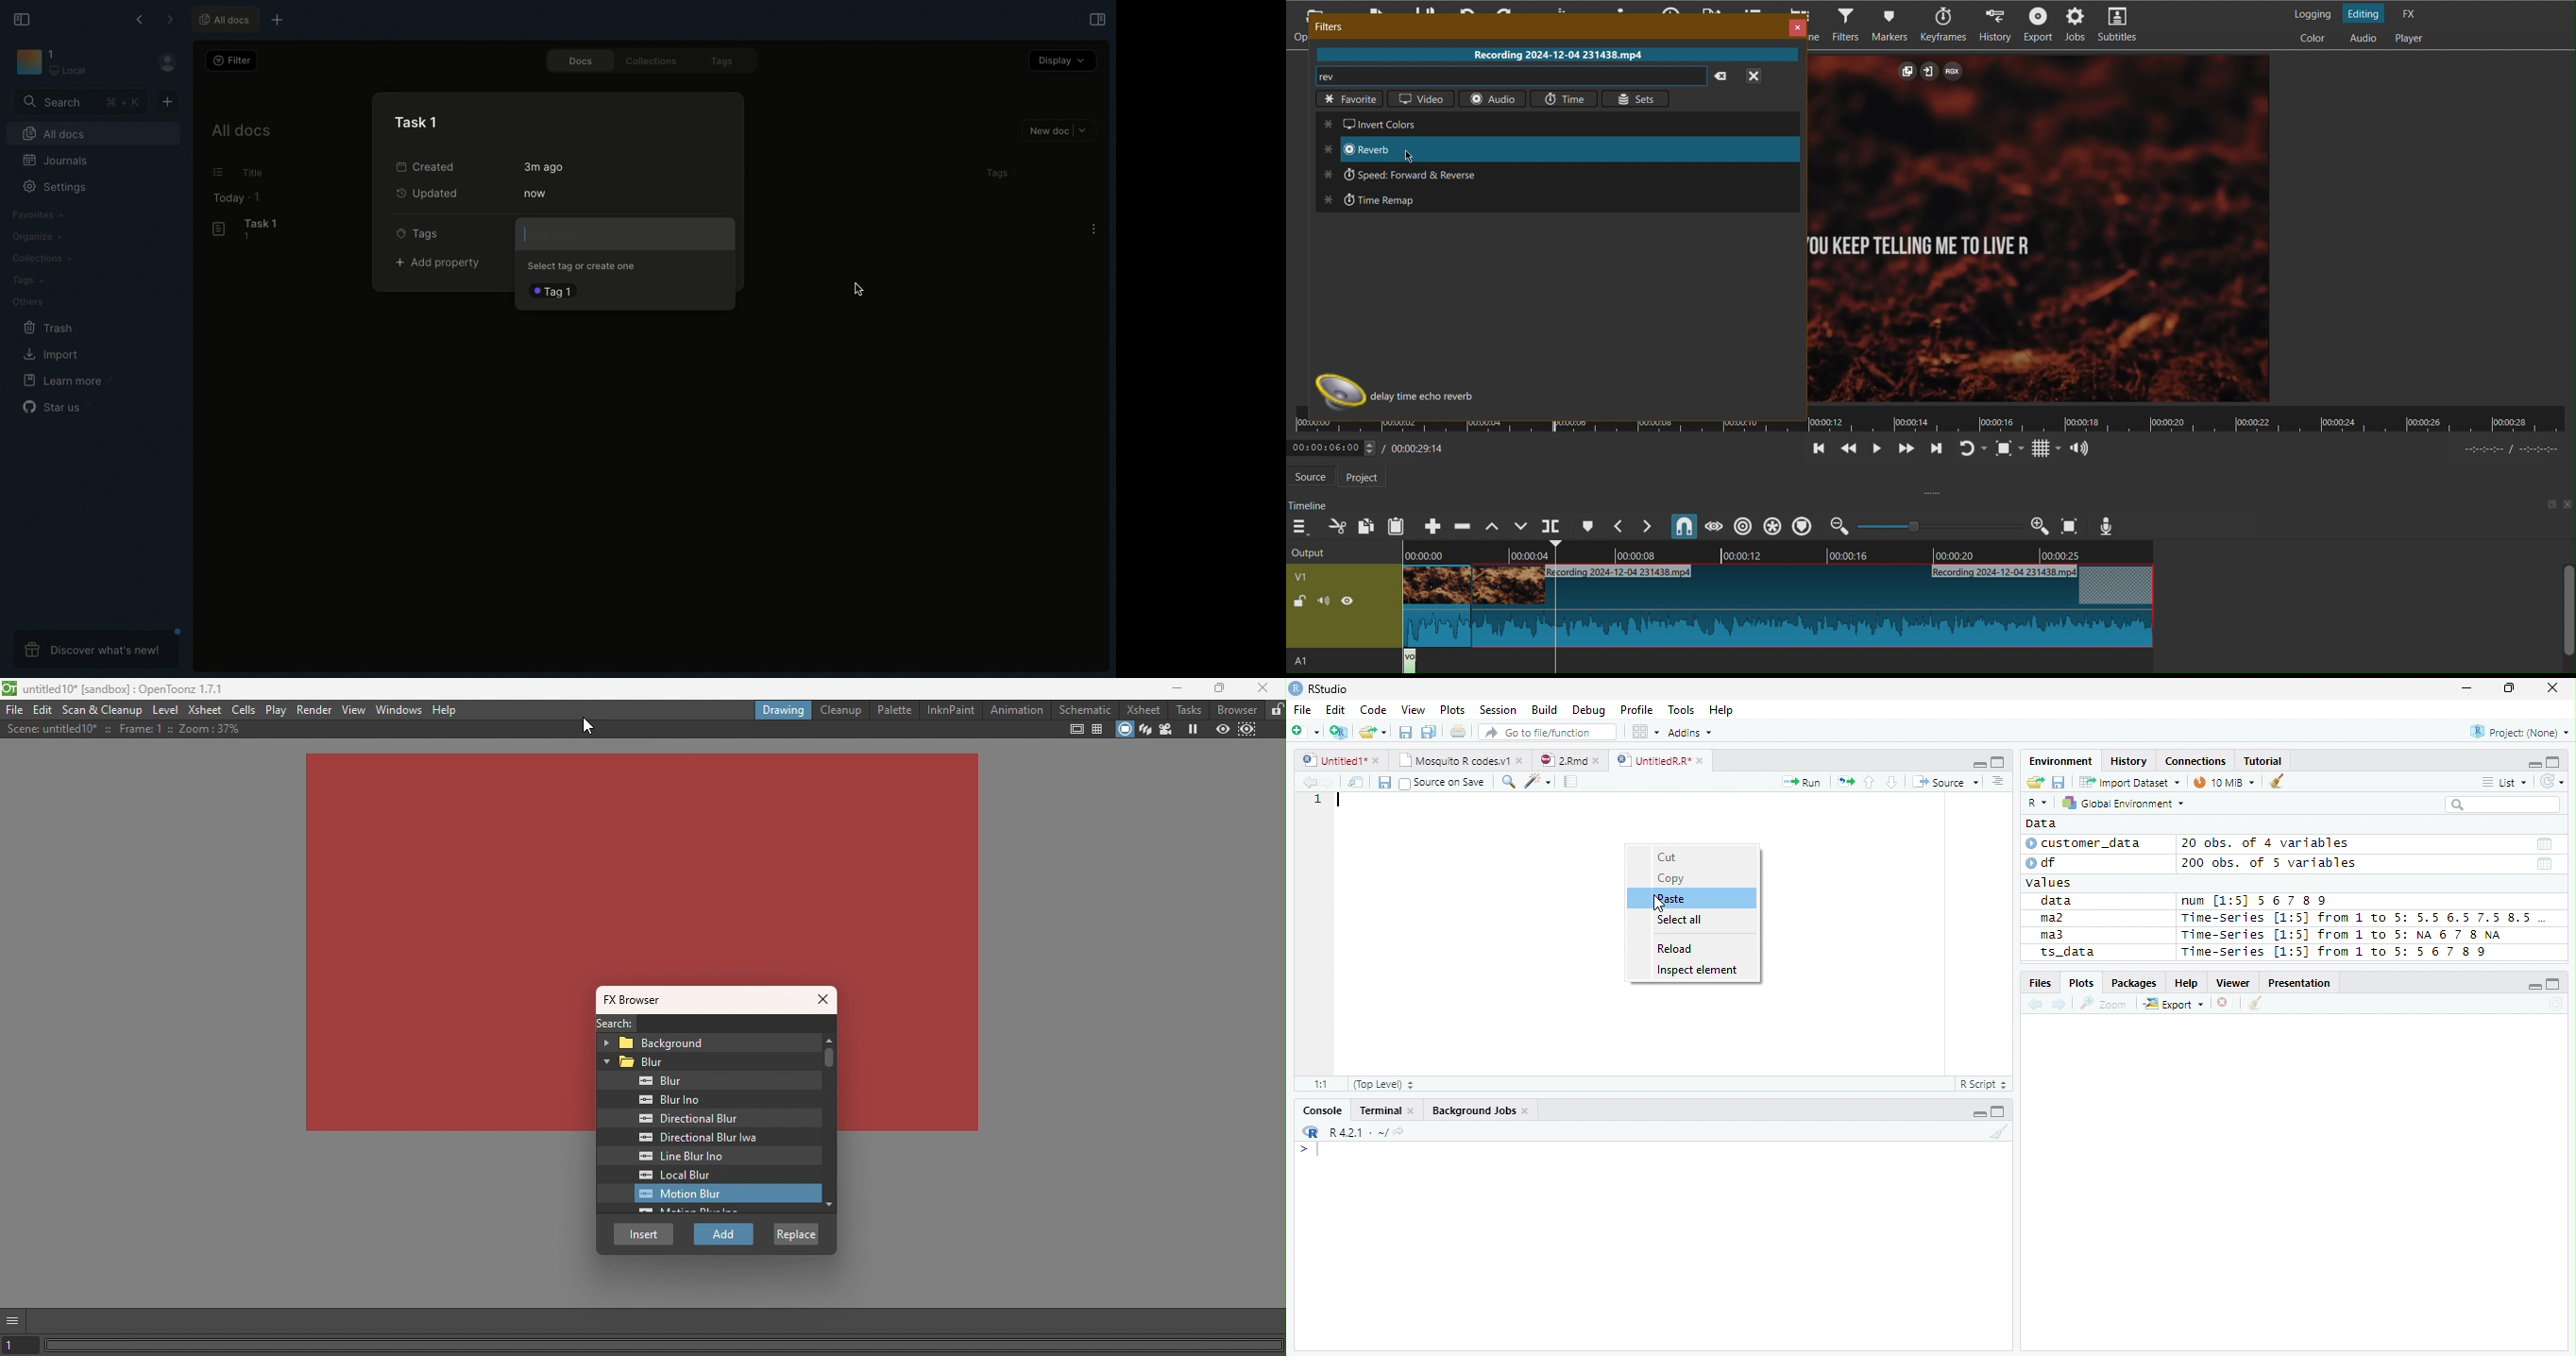 This screenshot has height=1372, width=2576. I want to click on Tags, so click(1001, 172).